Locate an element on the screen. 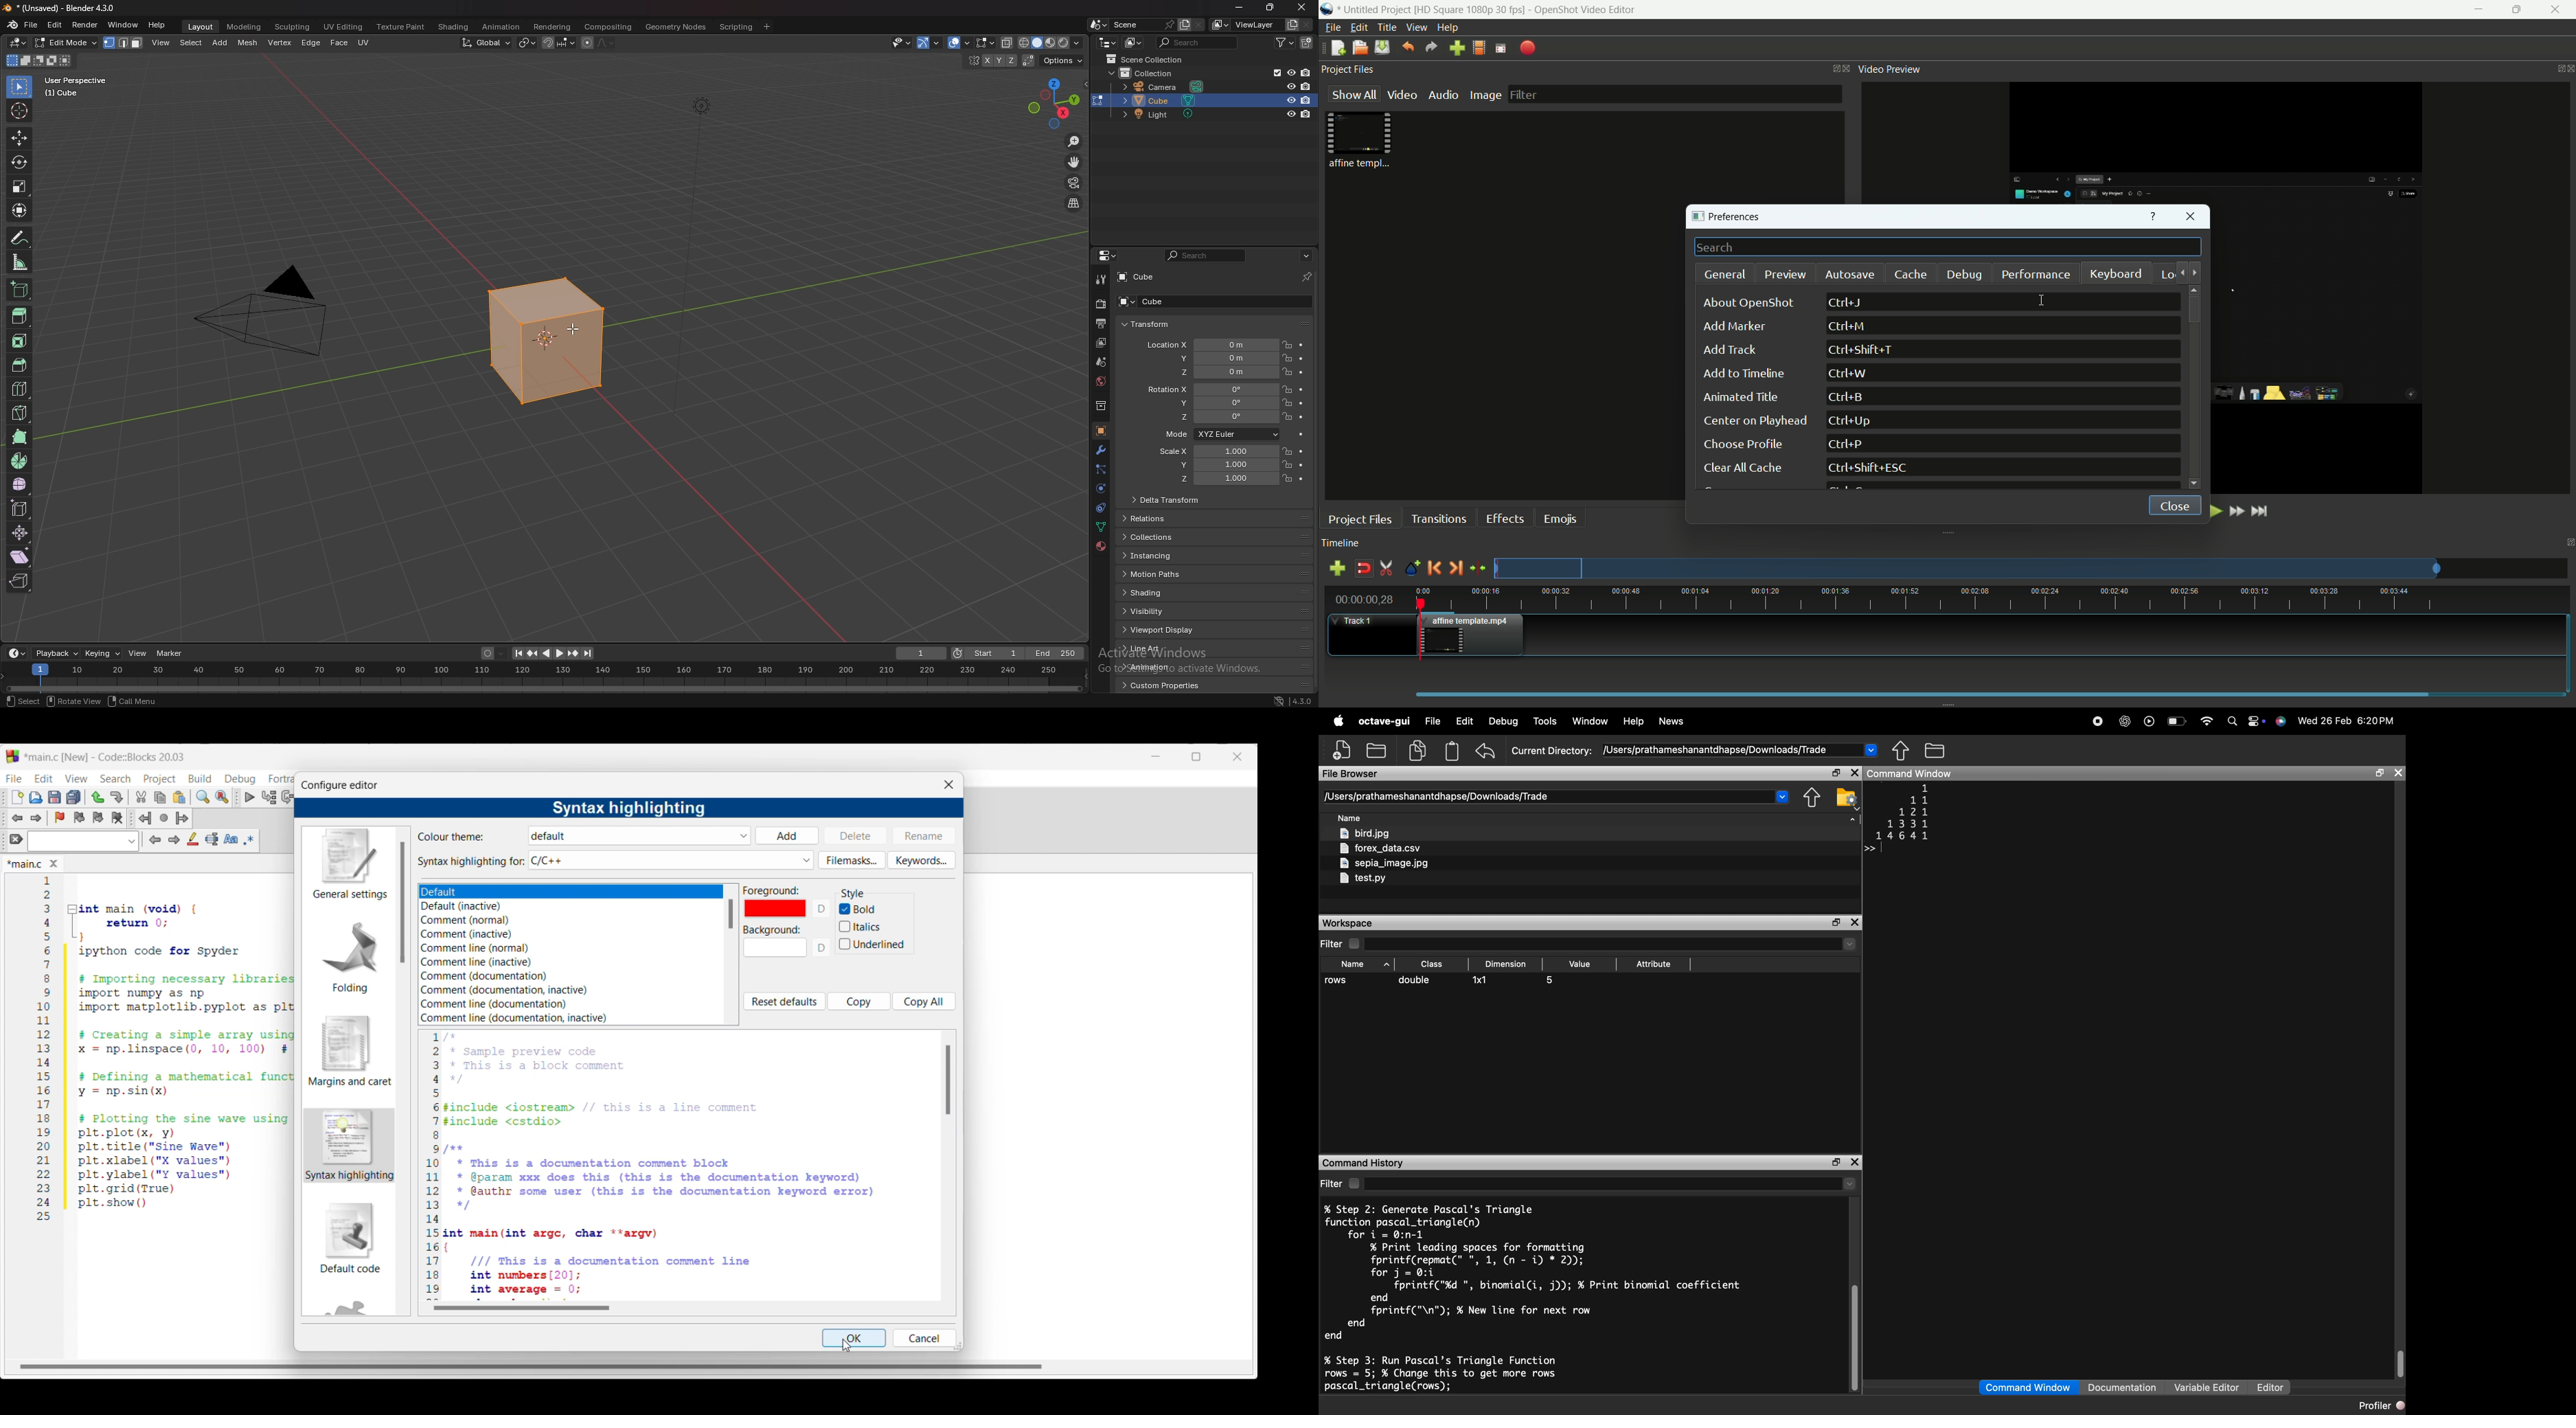 The width and height of the screenshot is (2576, 1428). inset faces is located at coordinates (19, 341).